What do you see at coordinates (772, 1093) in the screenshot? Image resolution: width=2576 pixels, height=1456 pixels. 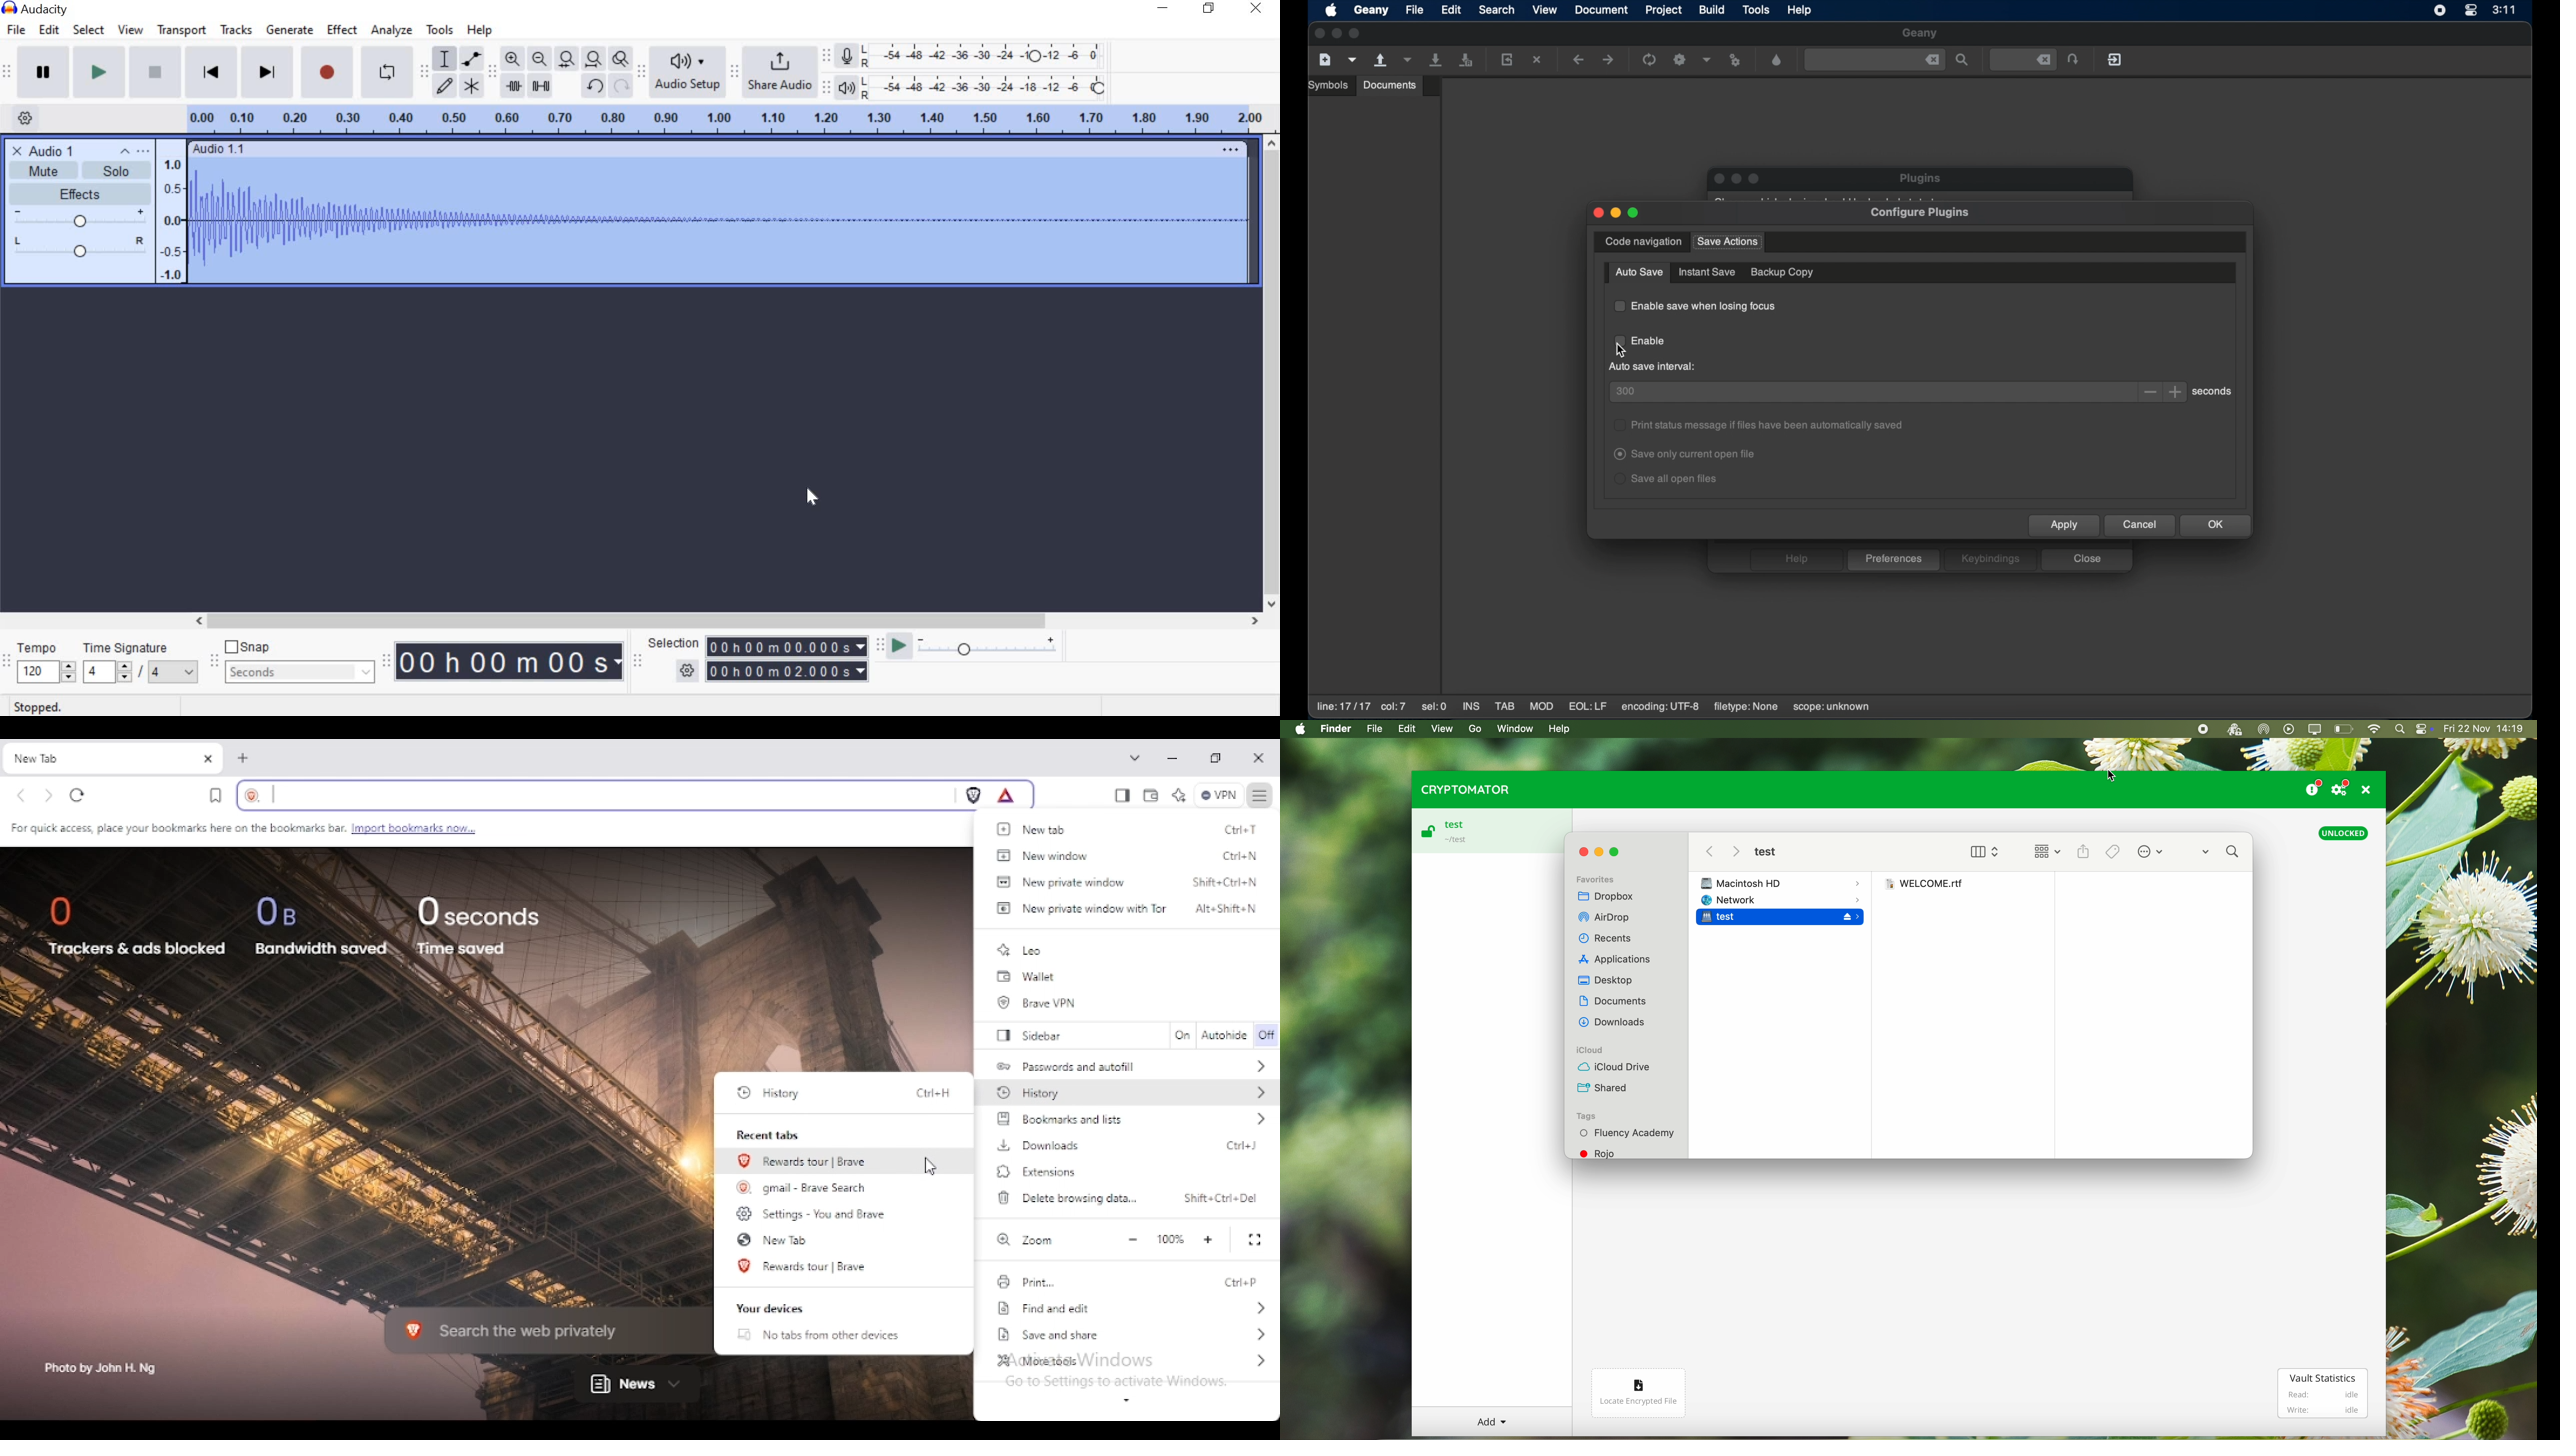 I see `history` at bounding box center [772, 1093].